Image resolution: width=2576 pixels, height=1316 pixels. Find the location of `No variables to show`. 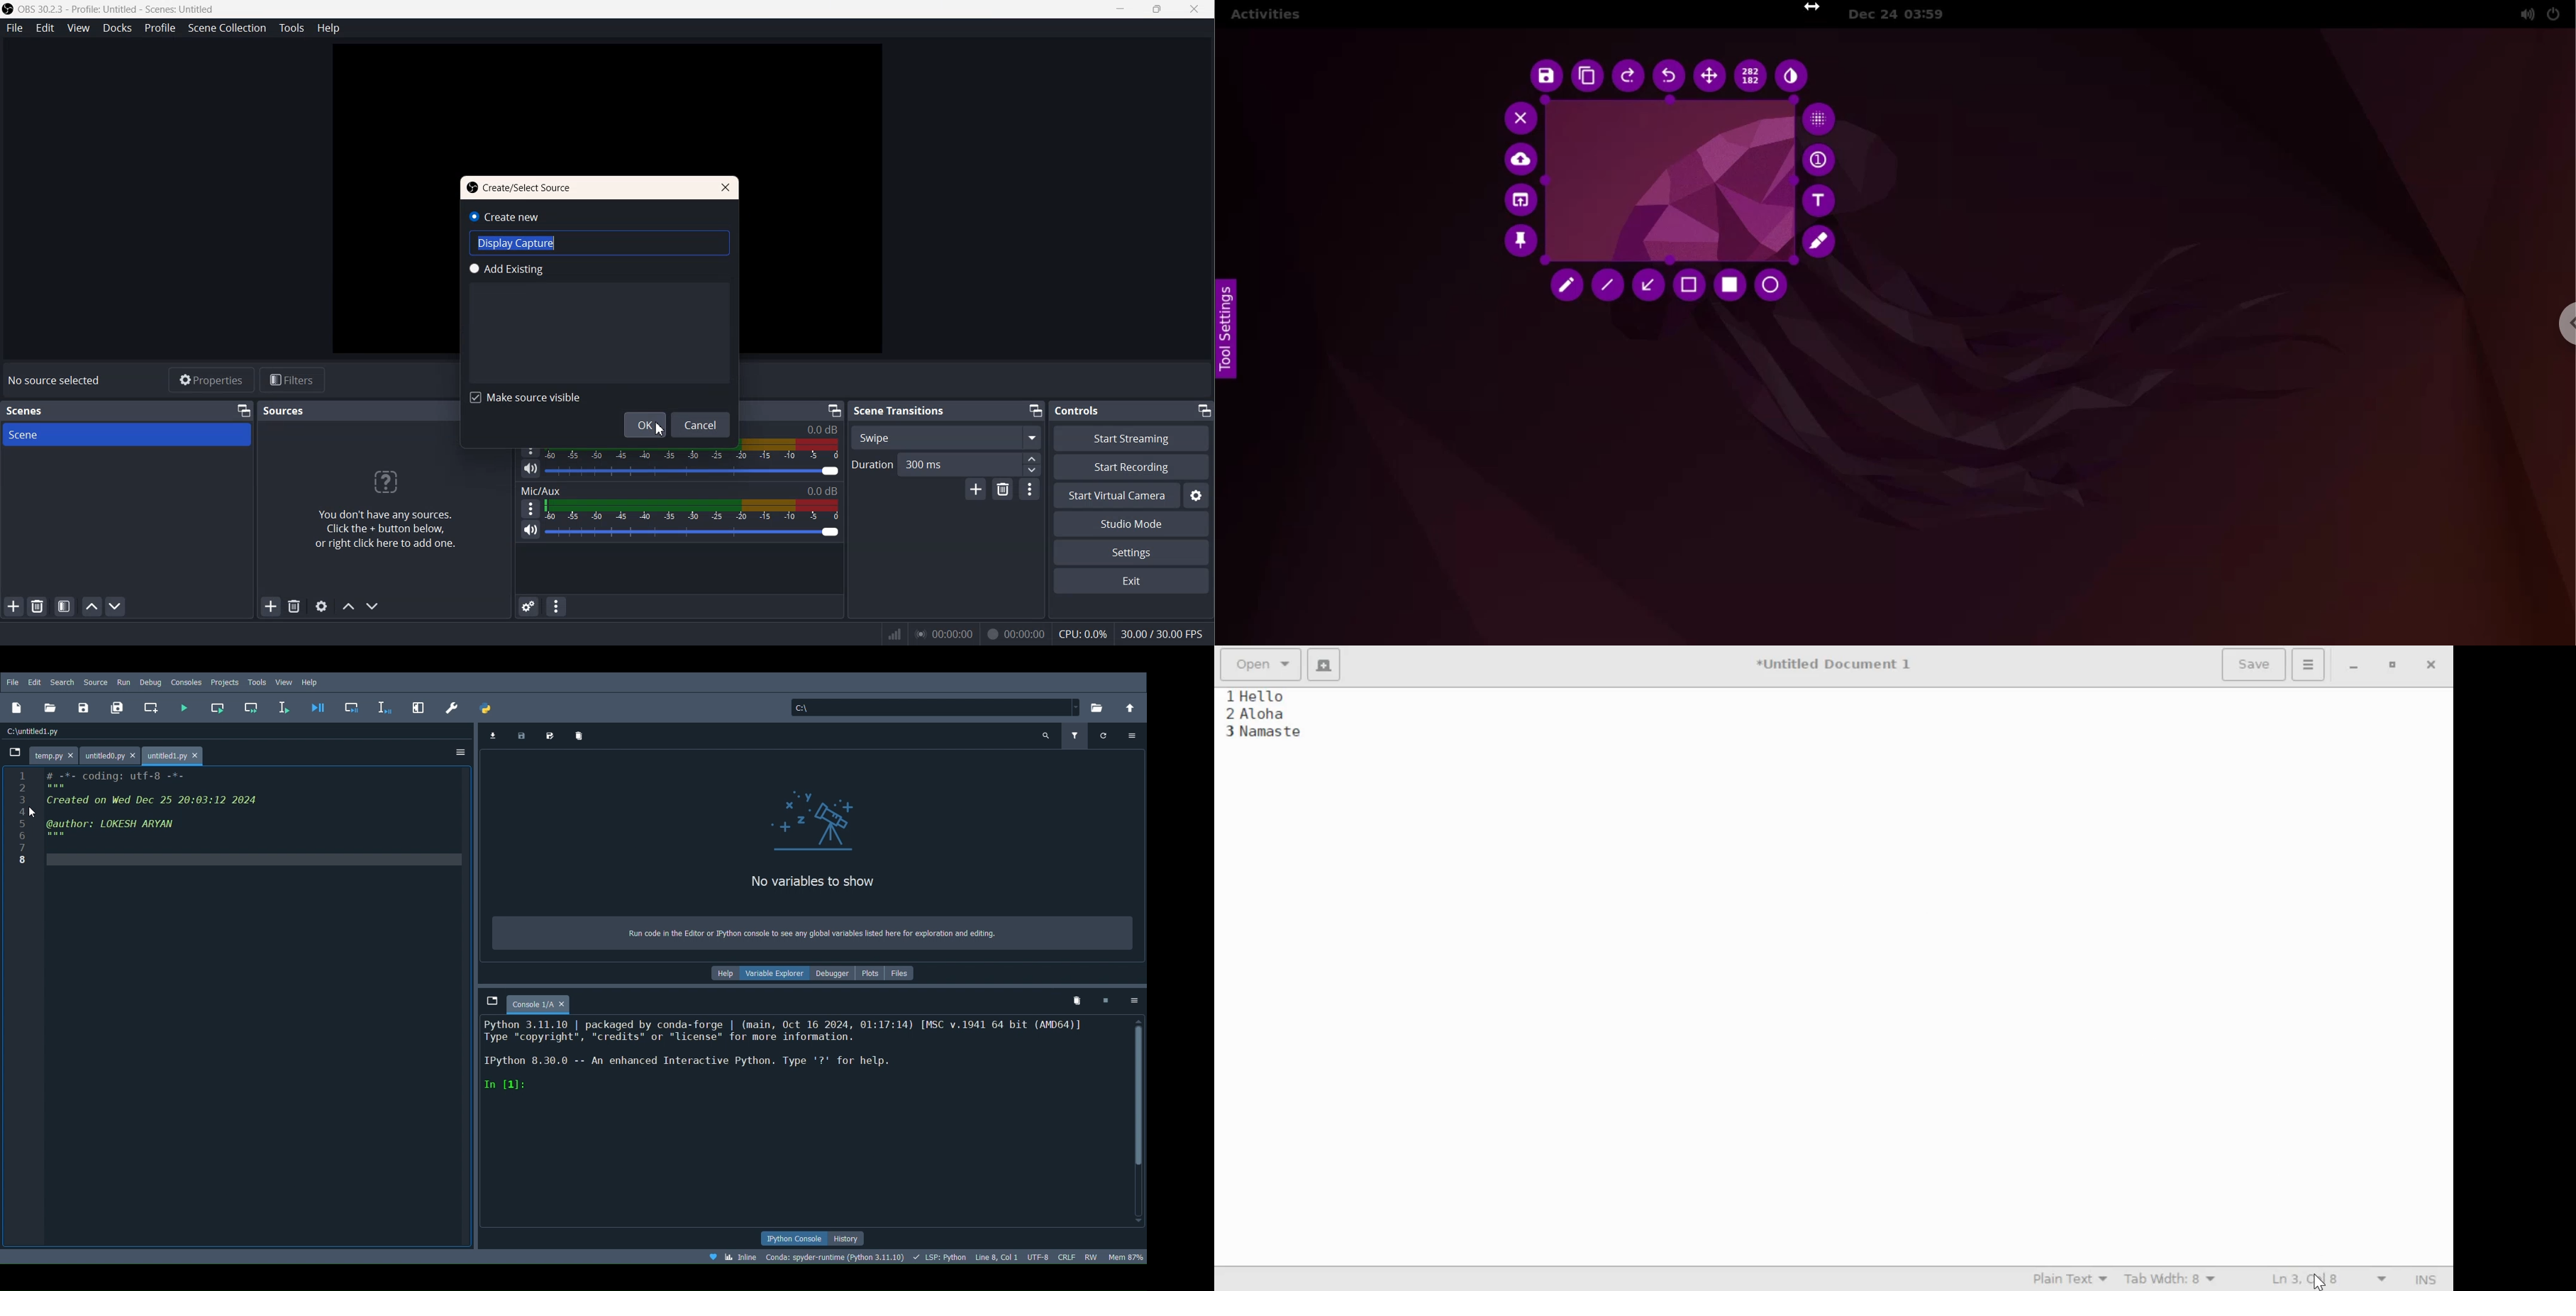

No variables to show is located at coordinates (815, 885).